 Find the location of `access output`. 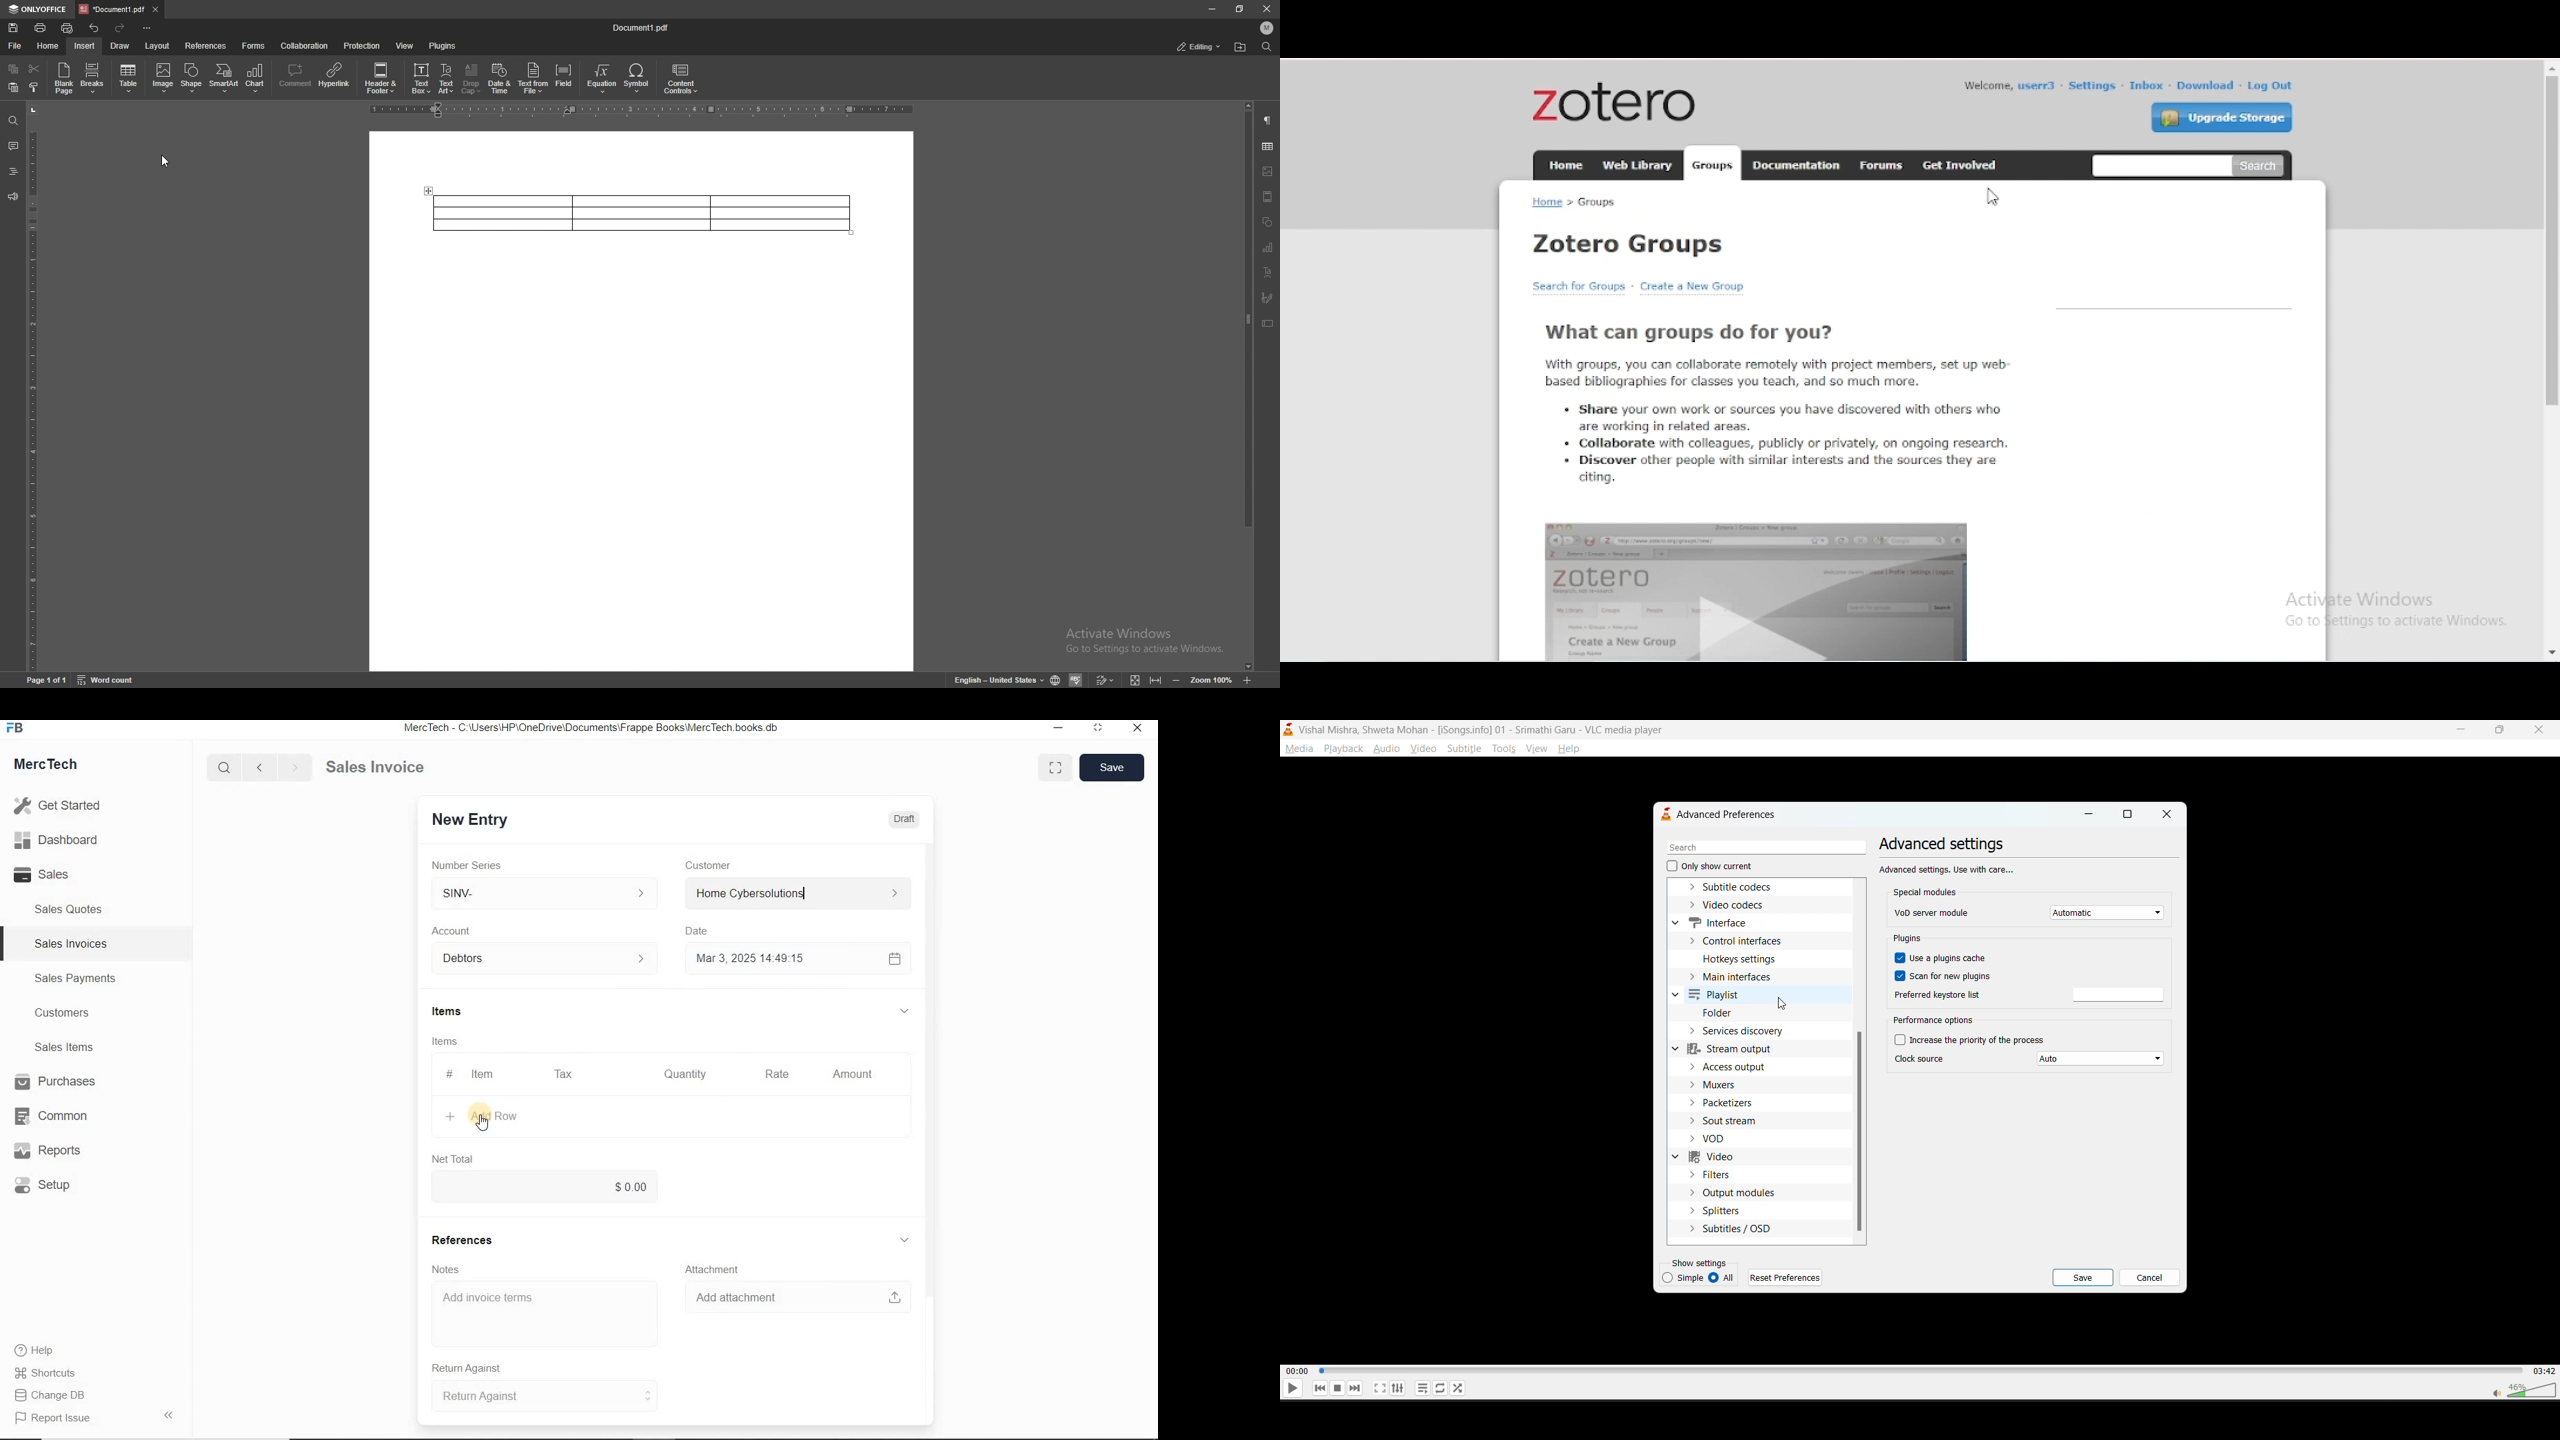

access output is located at coordinates (1731, 1069).